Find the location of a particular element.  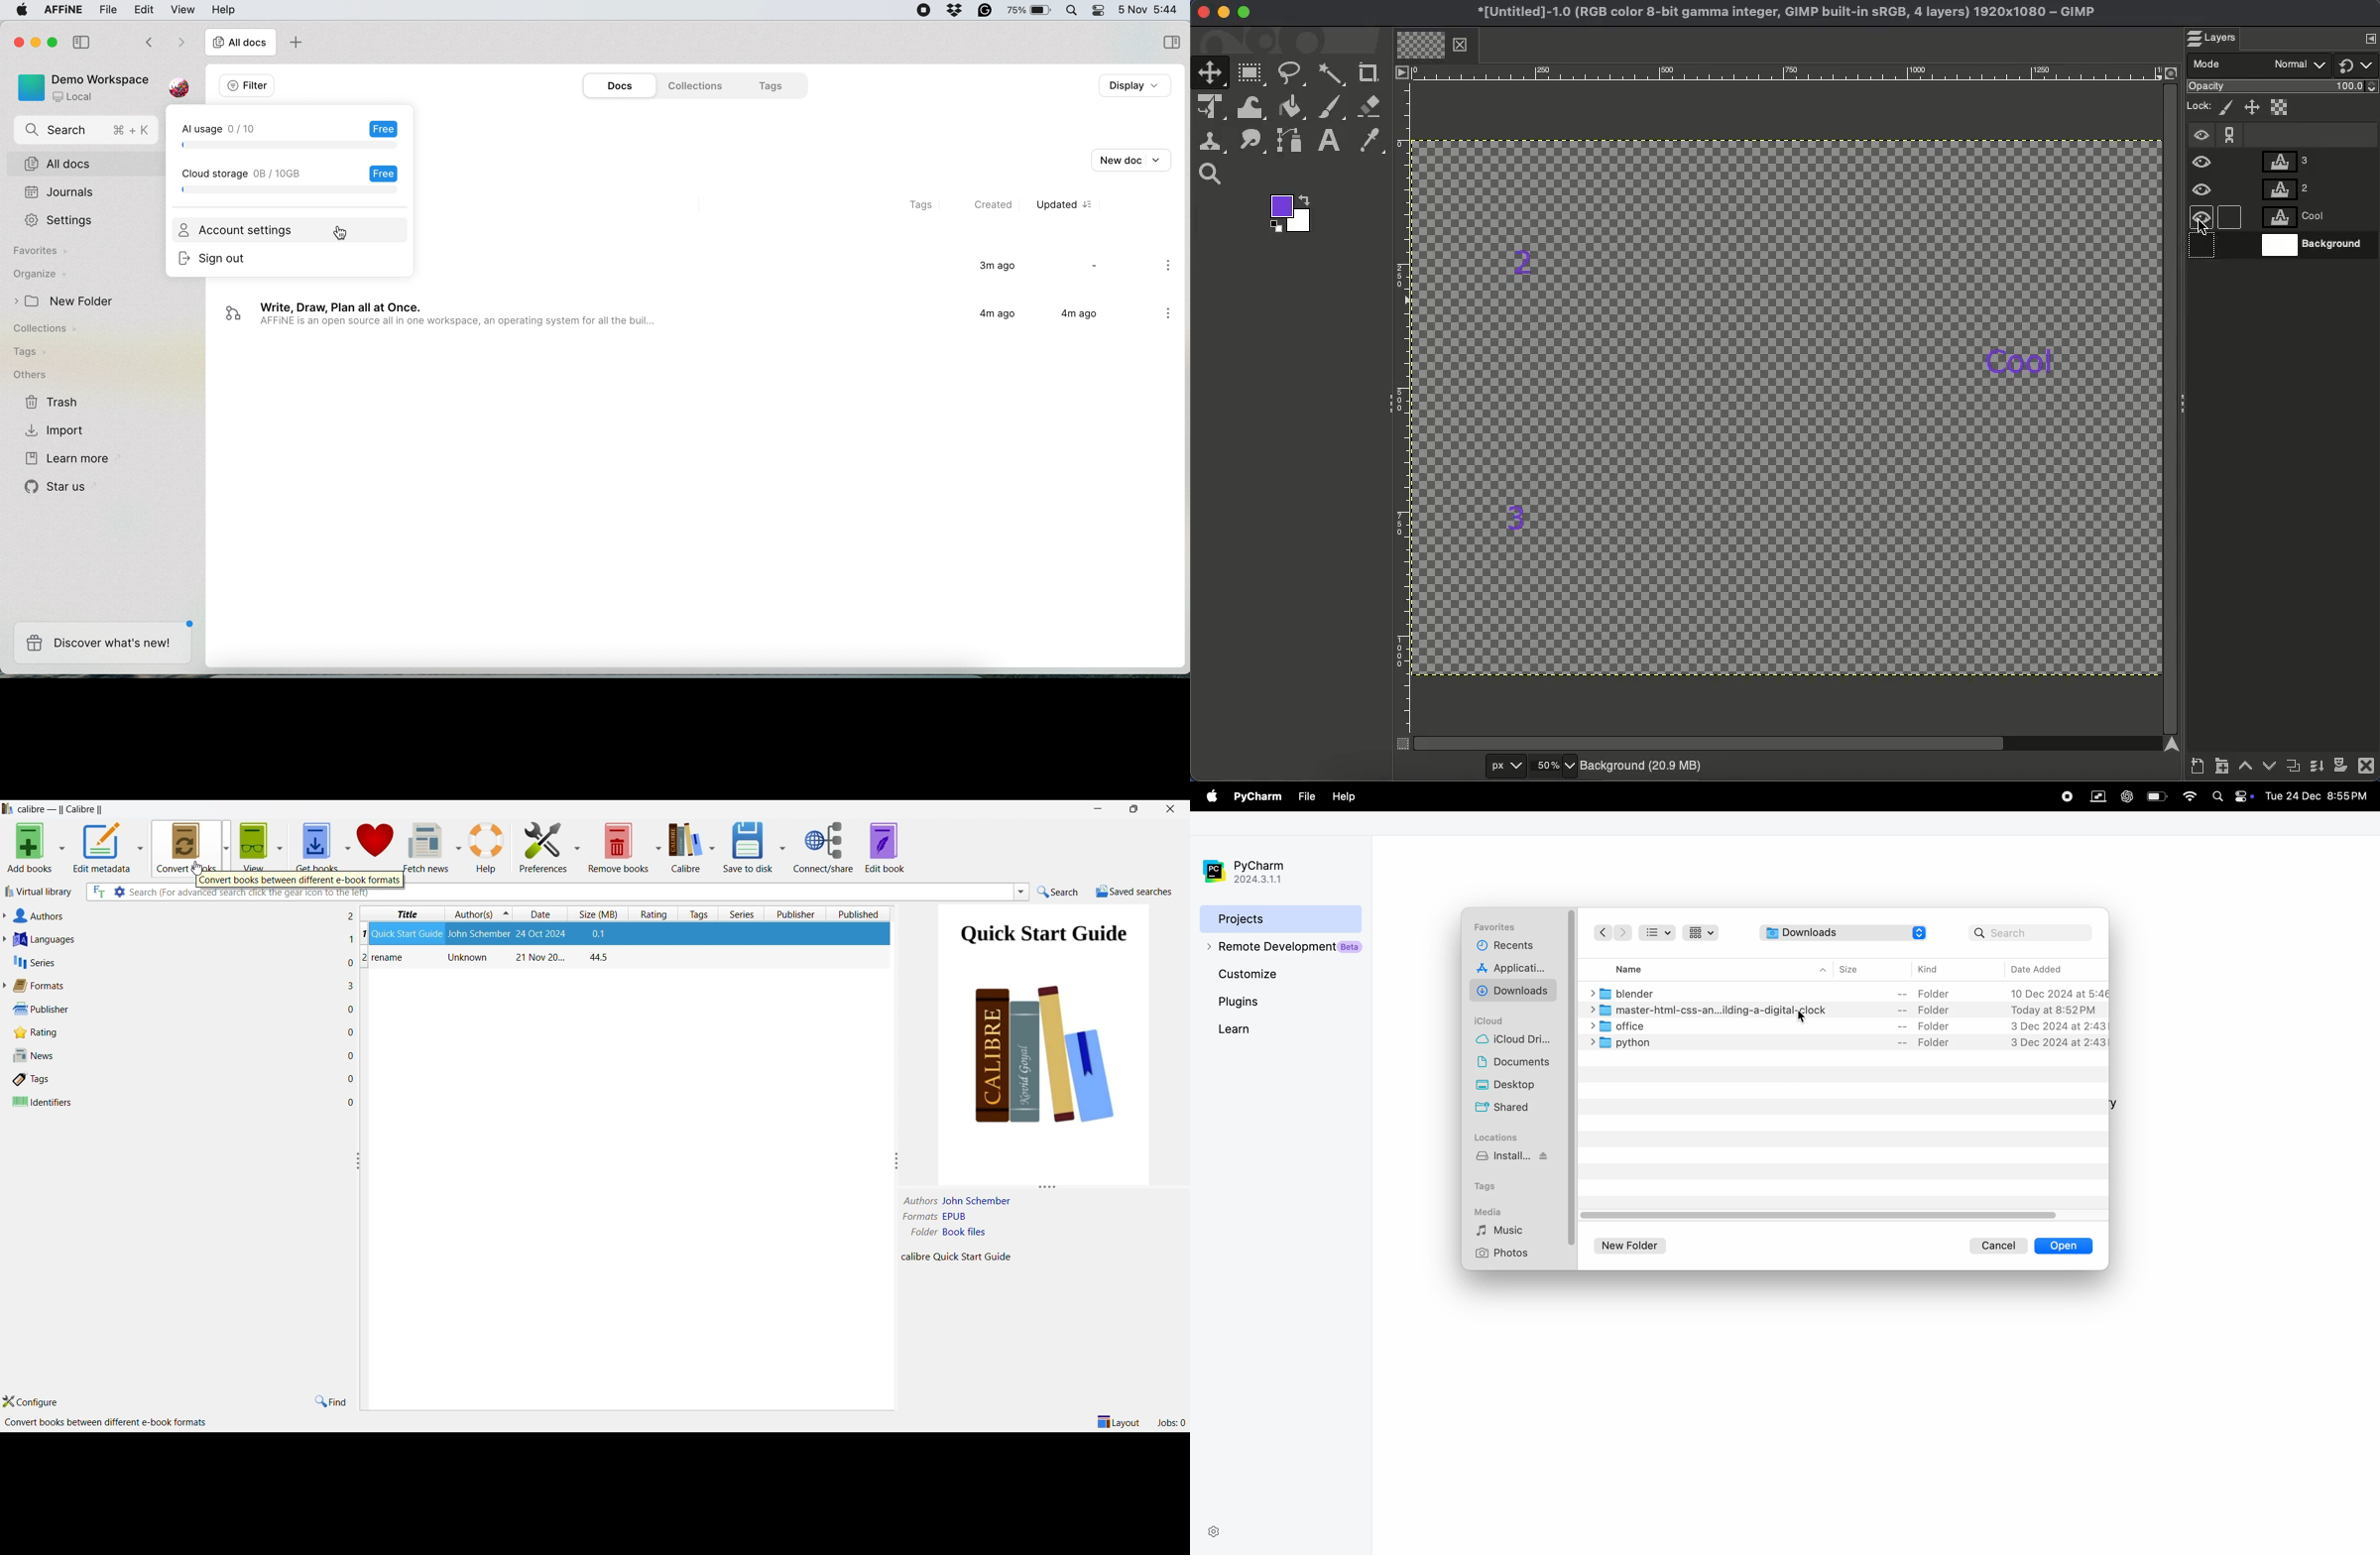

name is located at coordinates (1639, 968).